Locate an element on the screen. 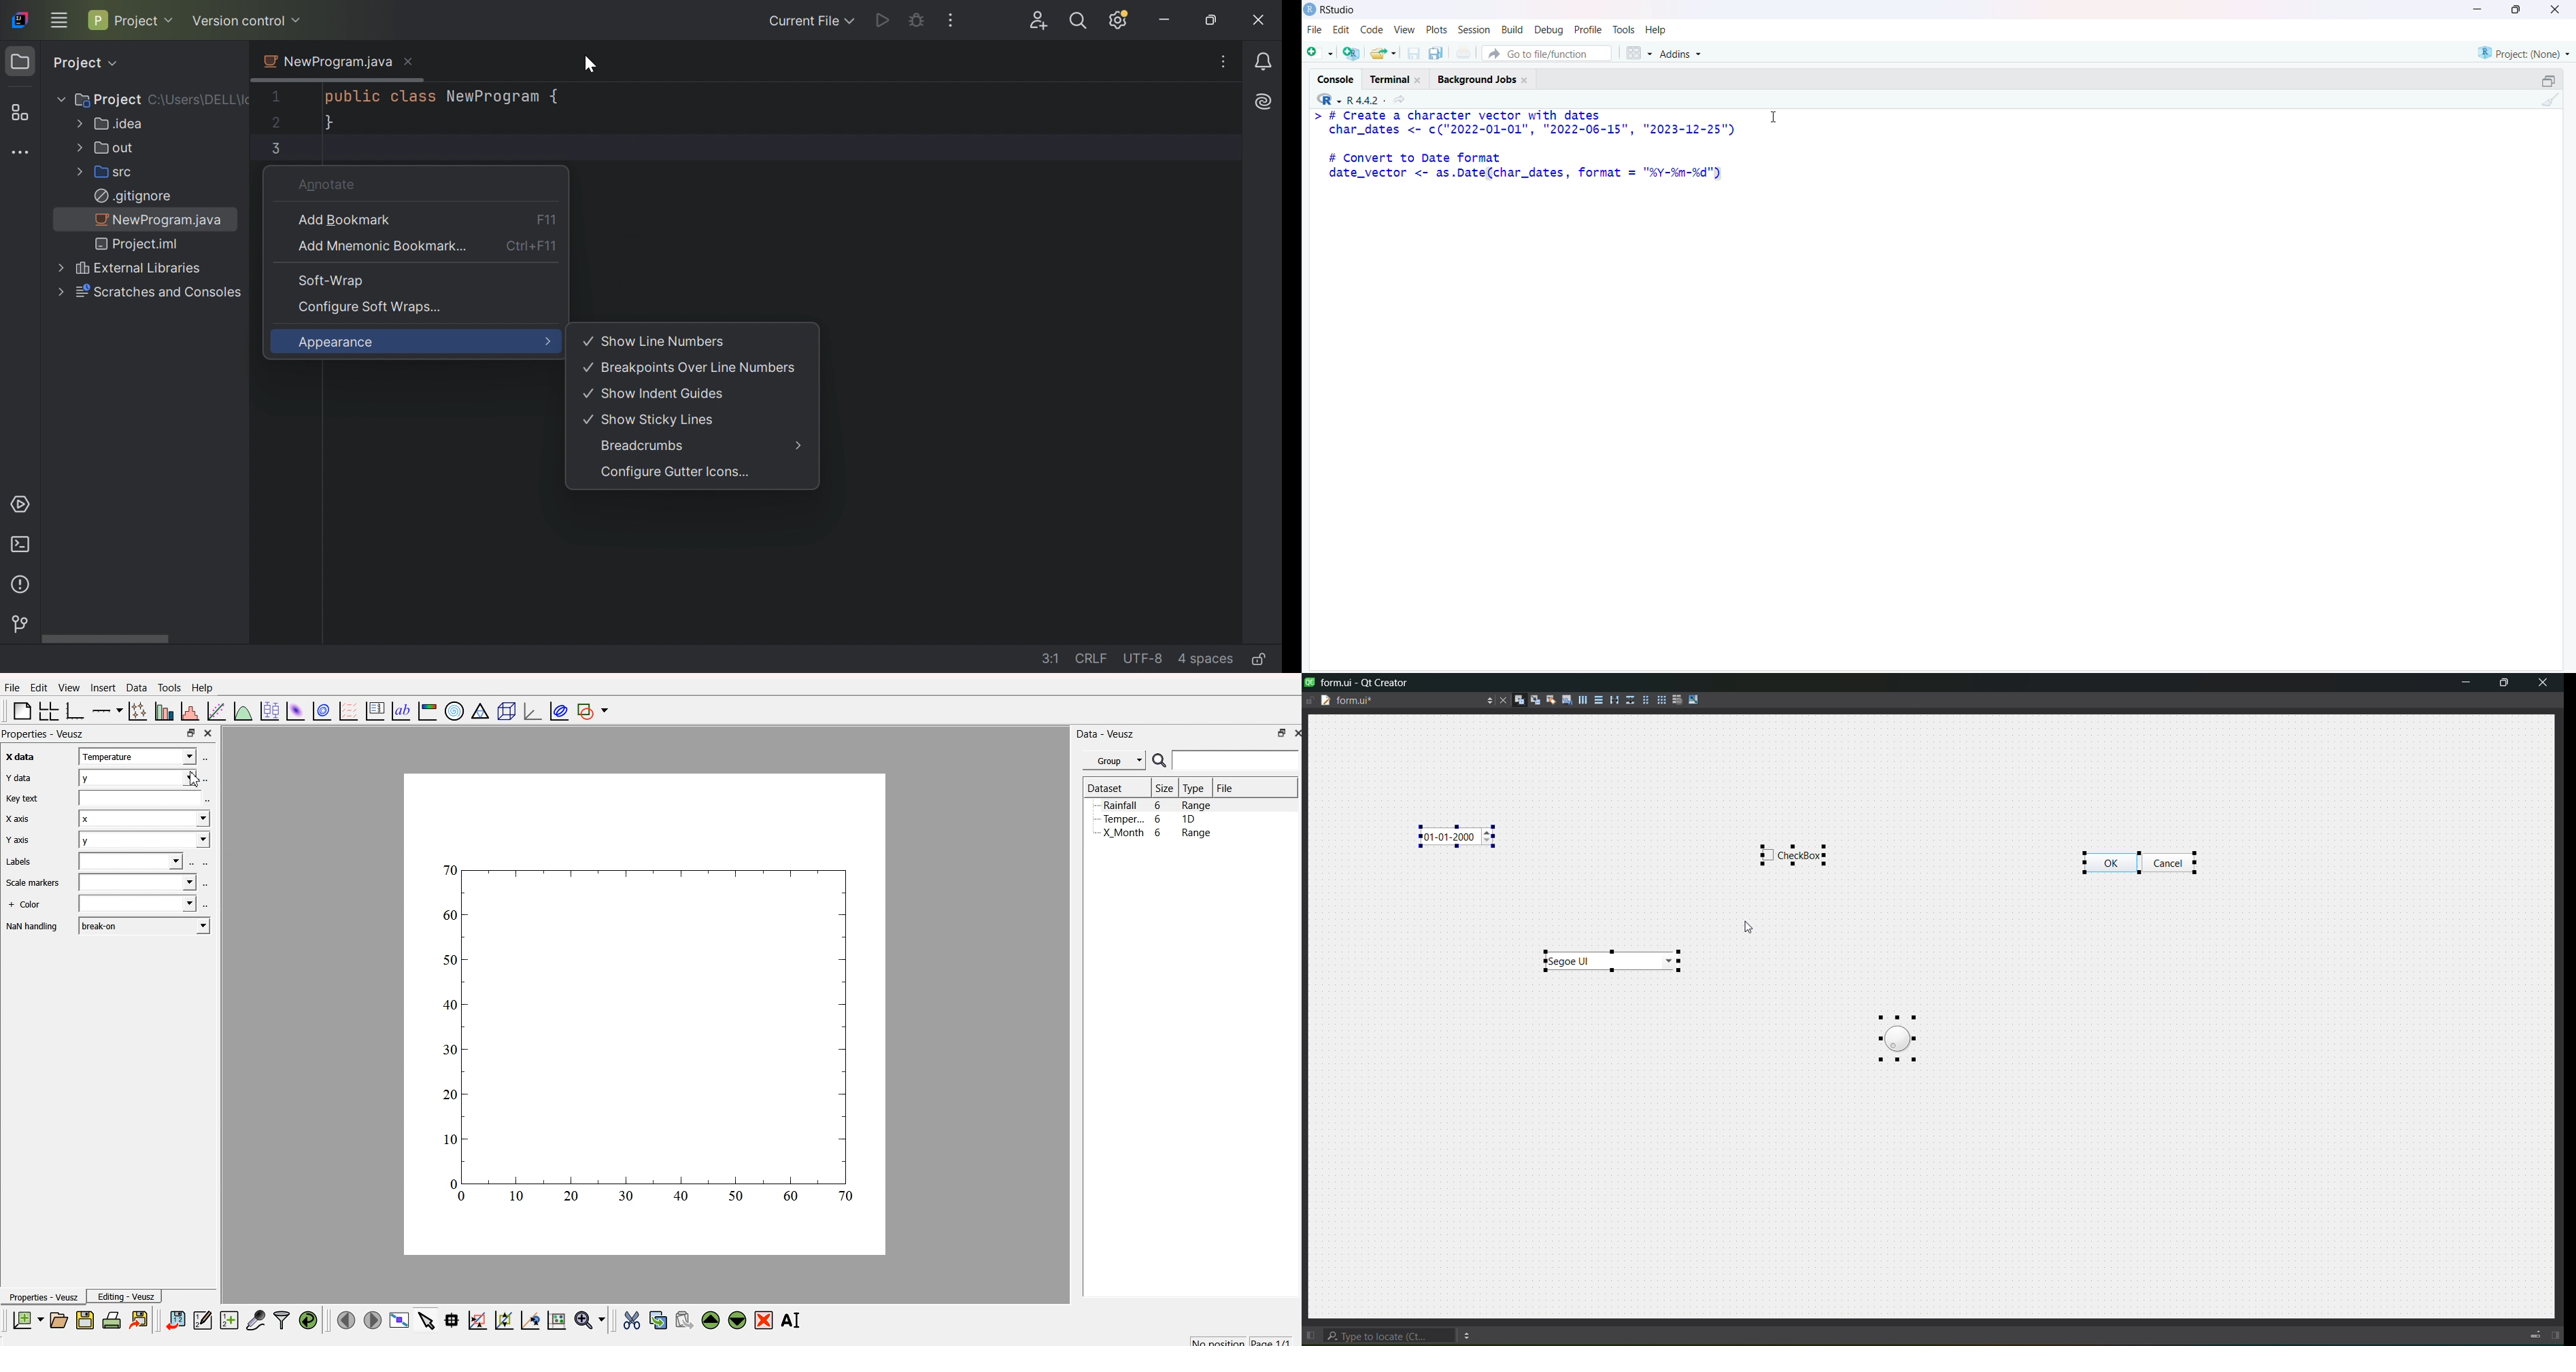 Image resolution: width=2576 pixels, height=1372 pixels. Save current document (Ctrl + S) is located at coordinates (1416, 50).